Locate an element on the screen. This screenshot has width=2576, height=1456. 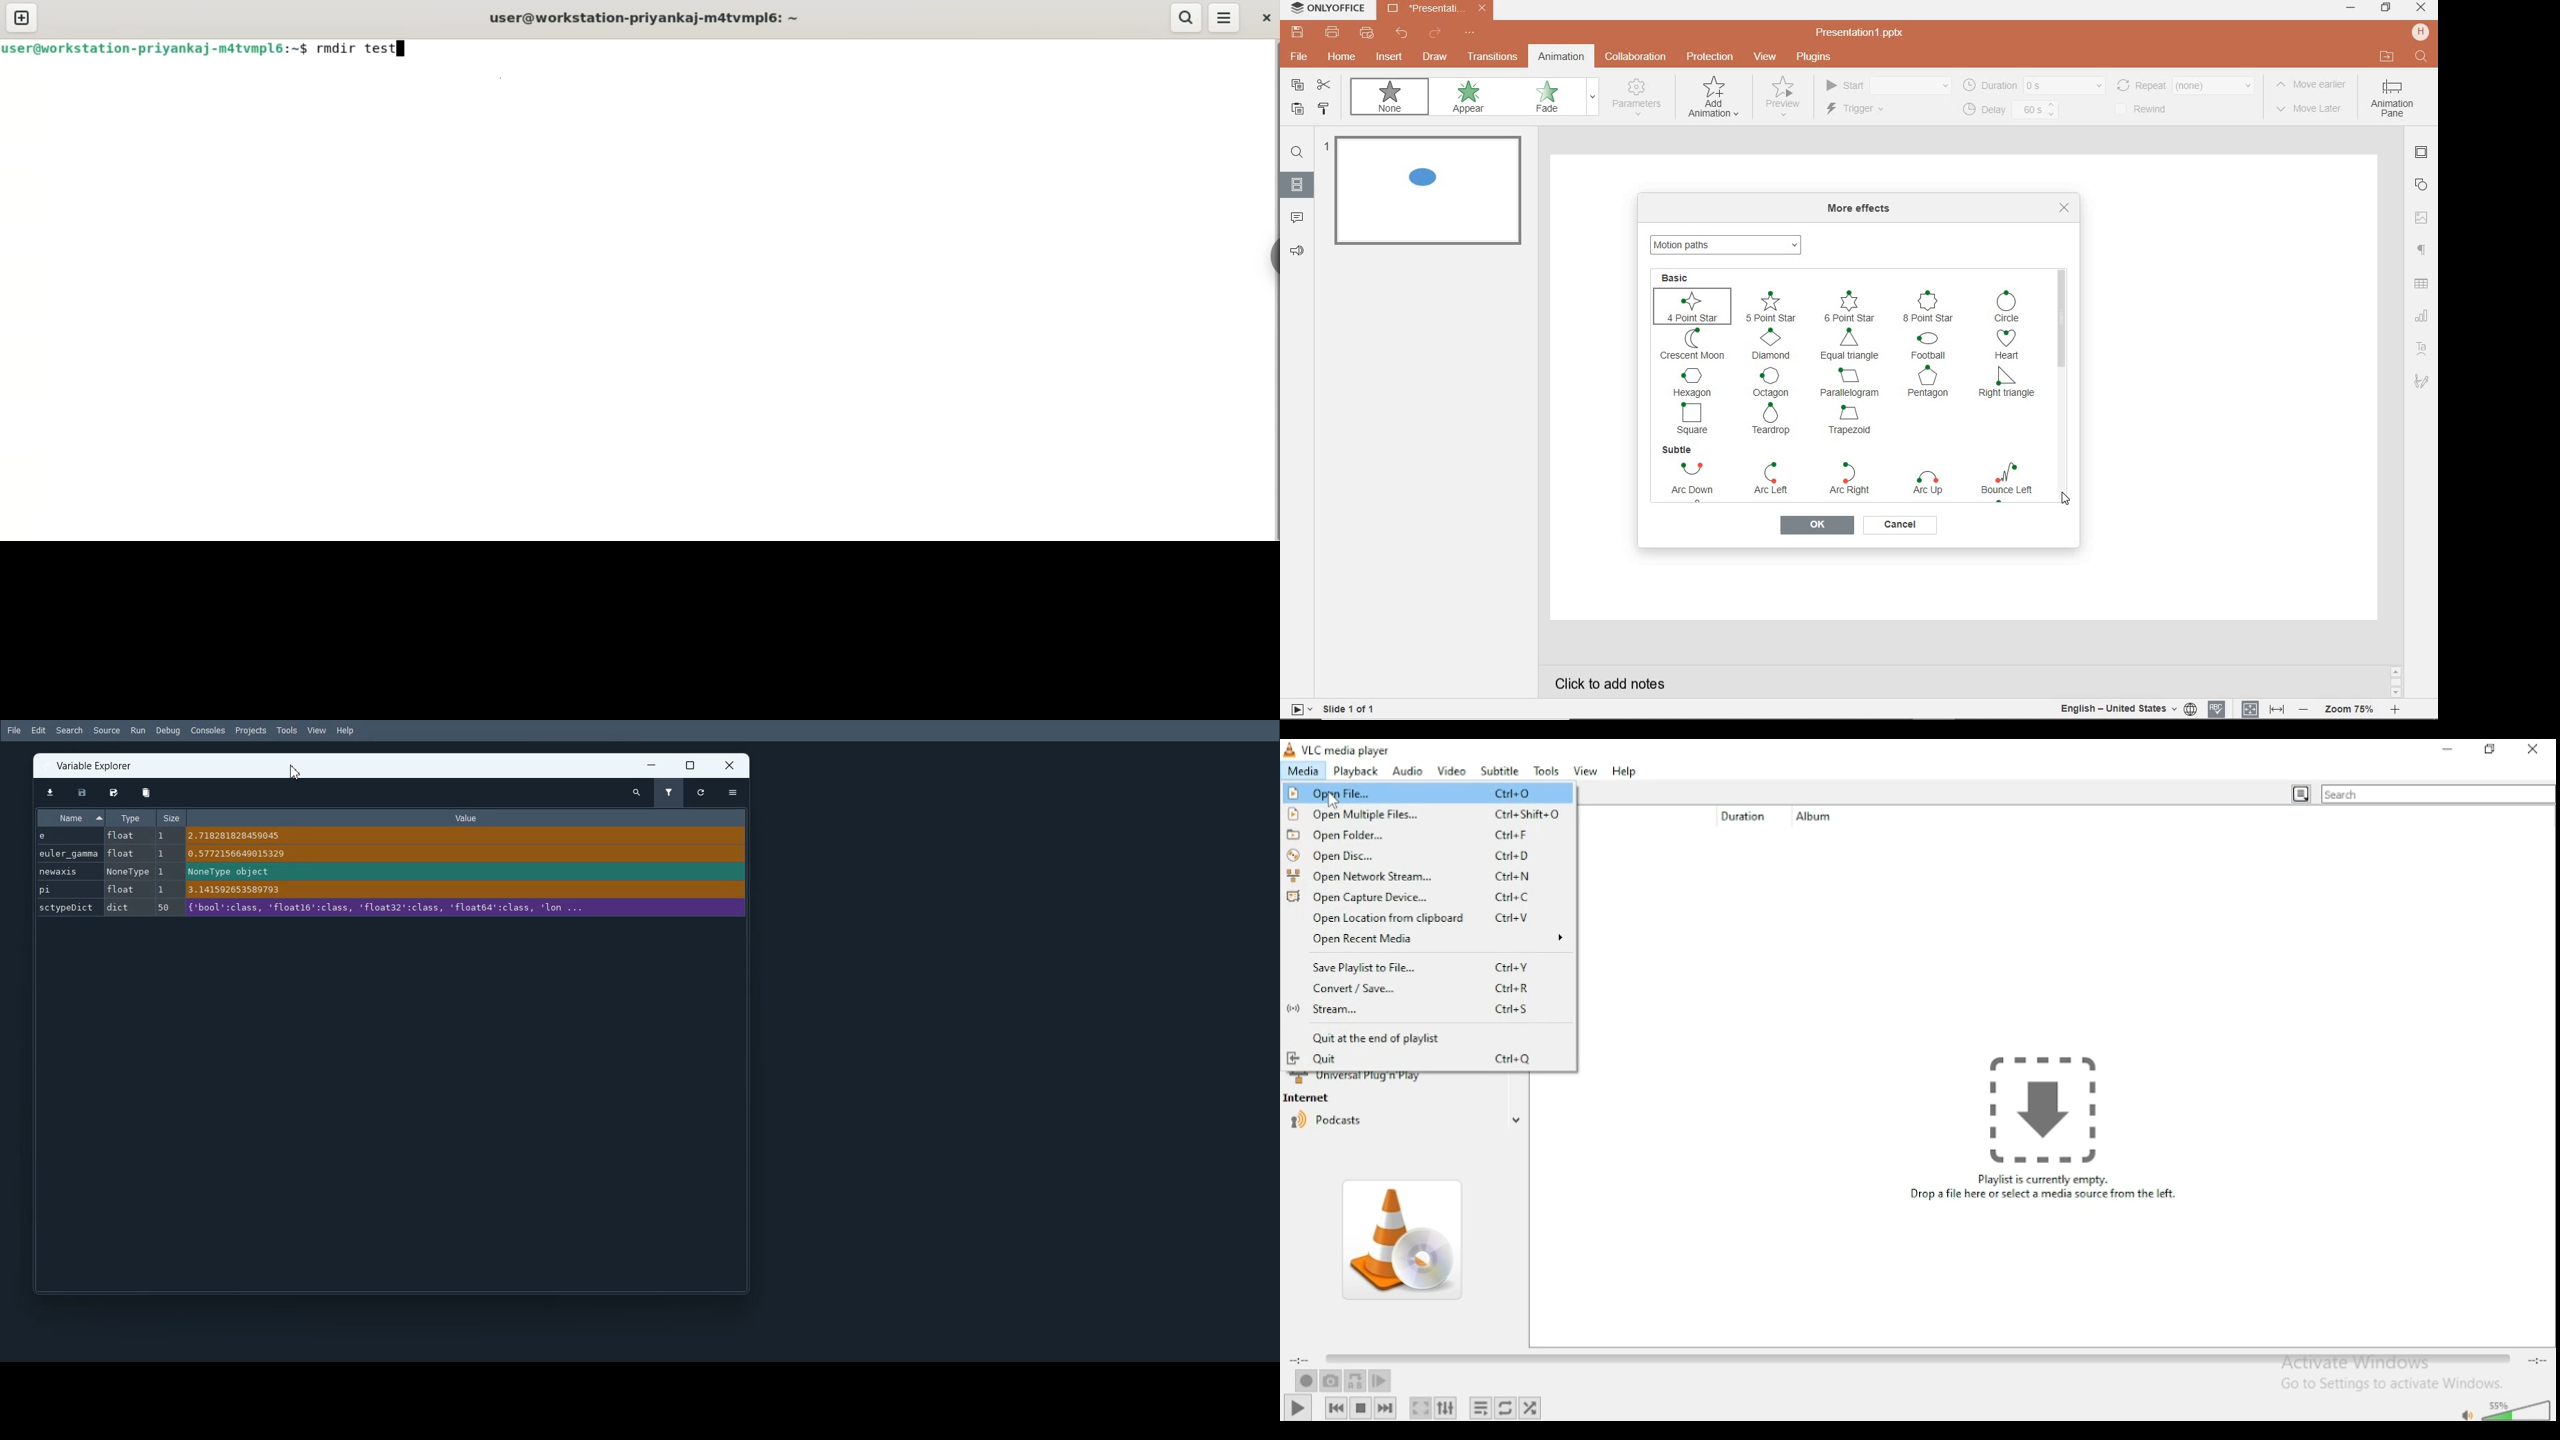
open disc is located at coordinates (1430, 856).